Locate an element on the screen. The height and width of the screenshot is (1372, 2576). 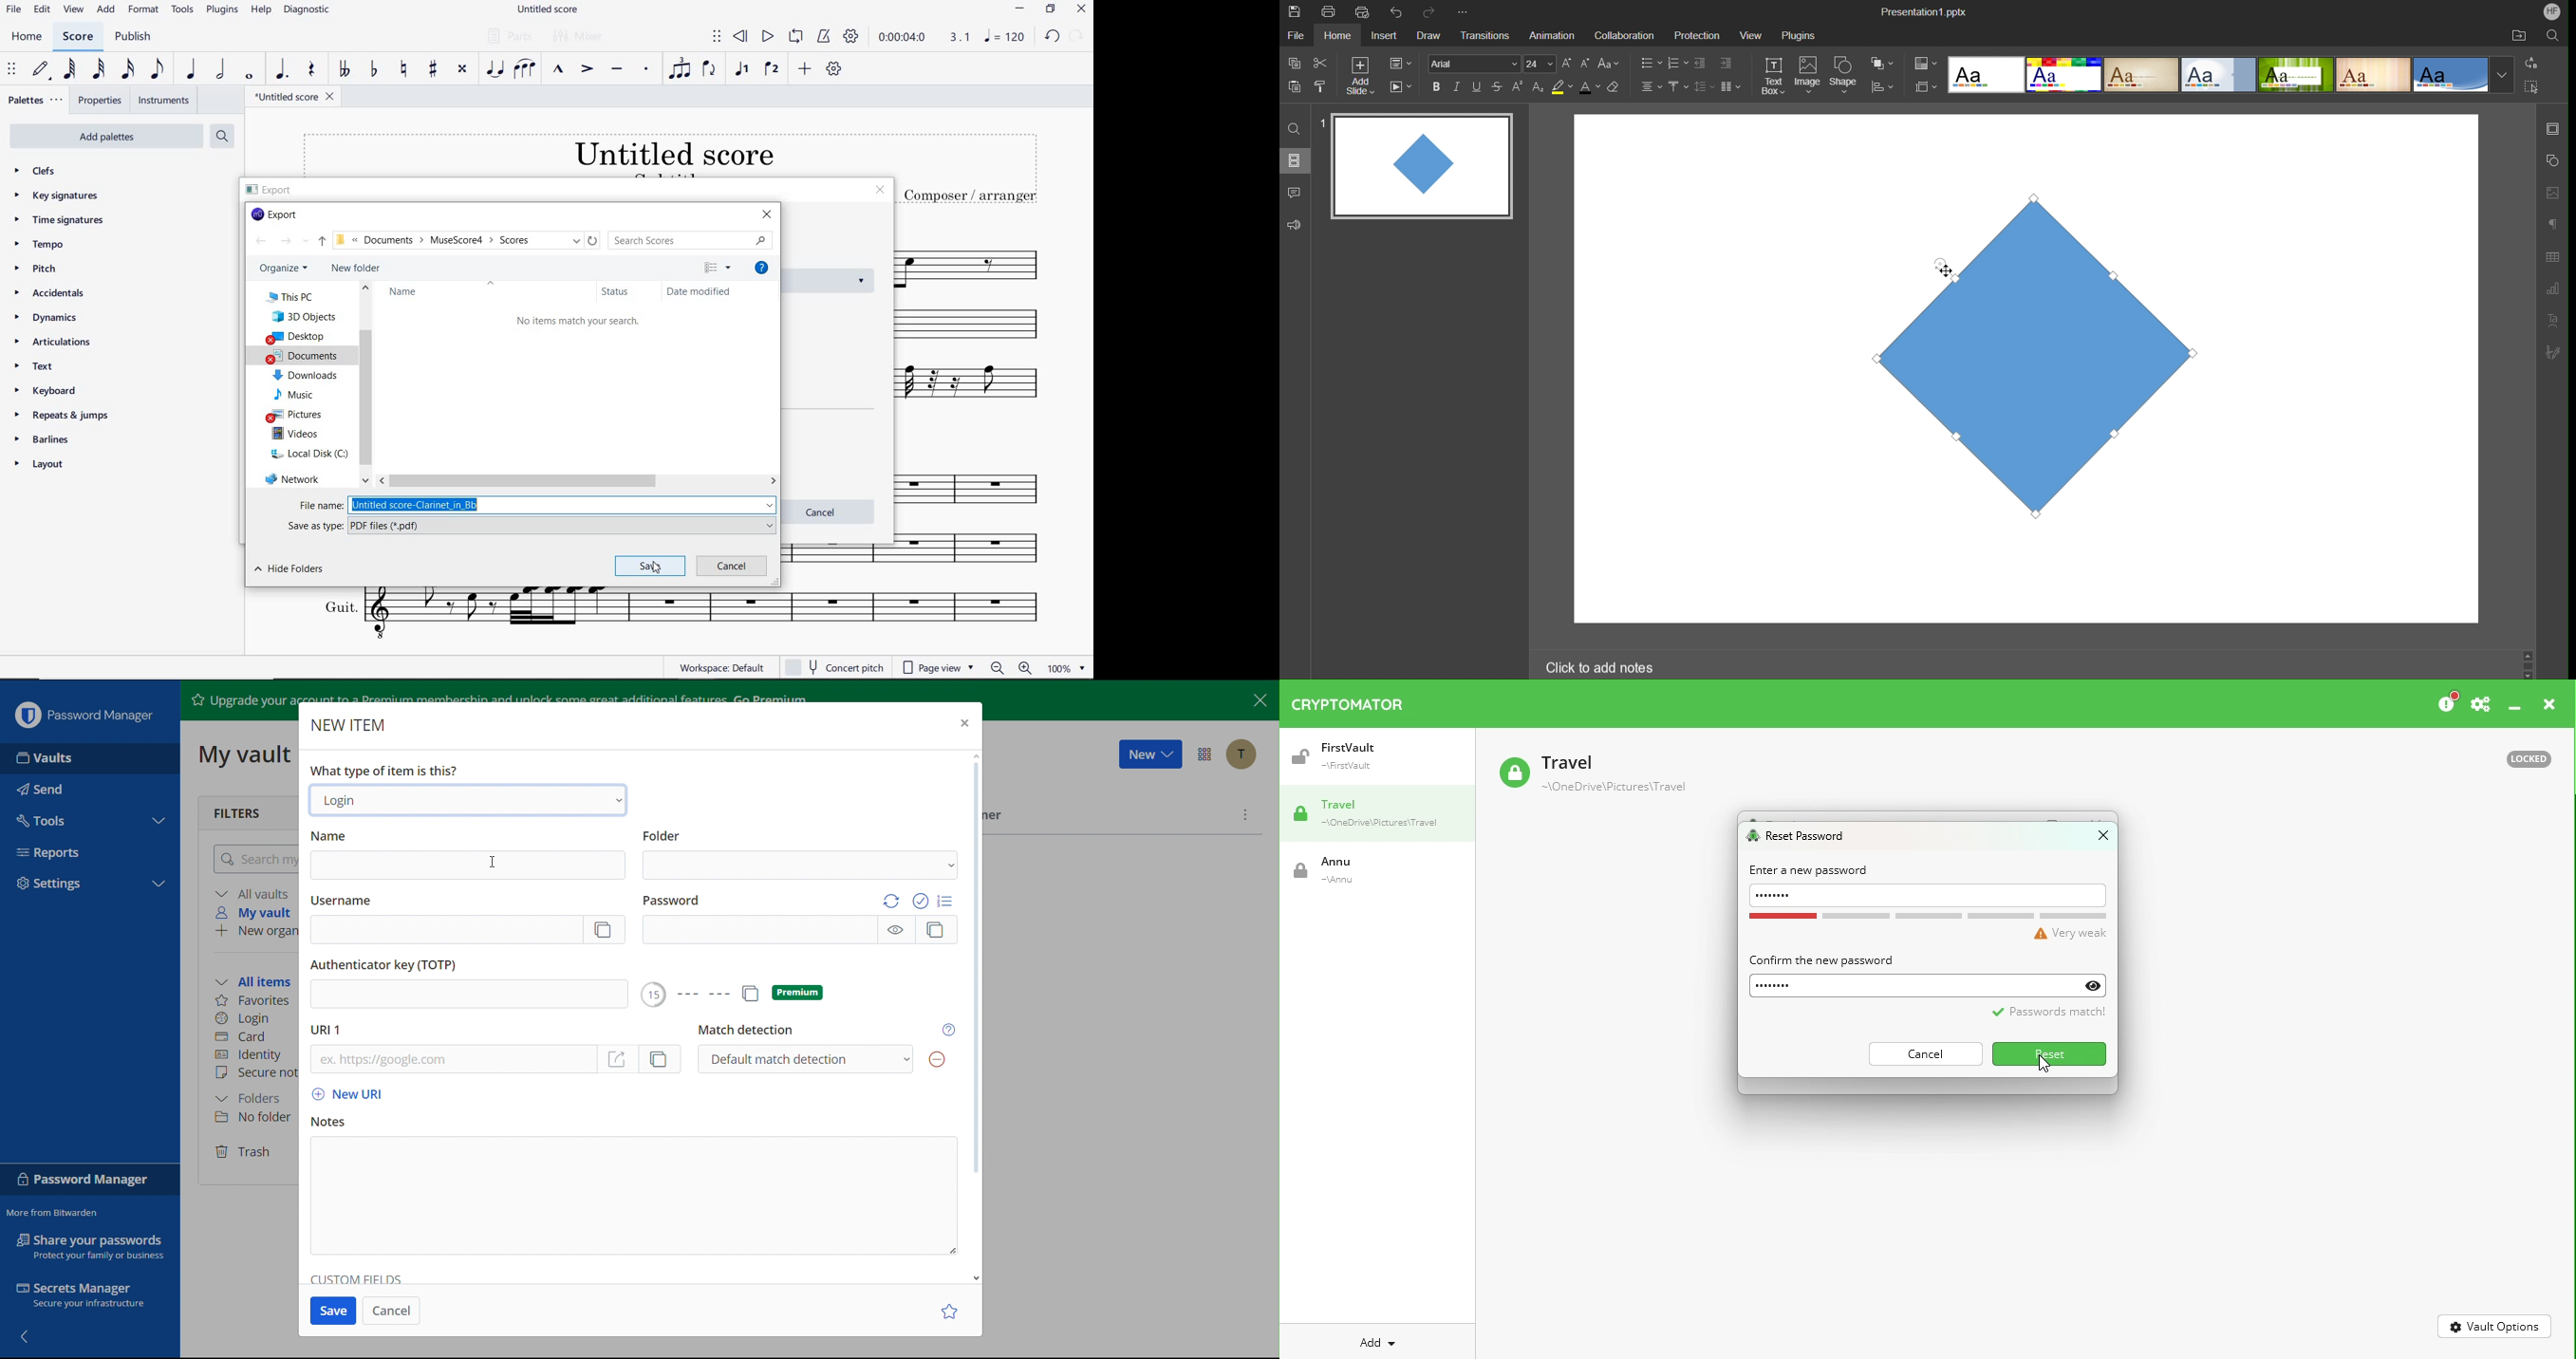
Print is located at coordinates (1329, 10).